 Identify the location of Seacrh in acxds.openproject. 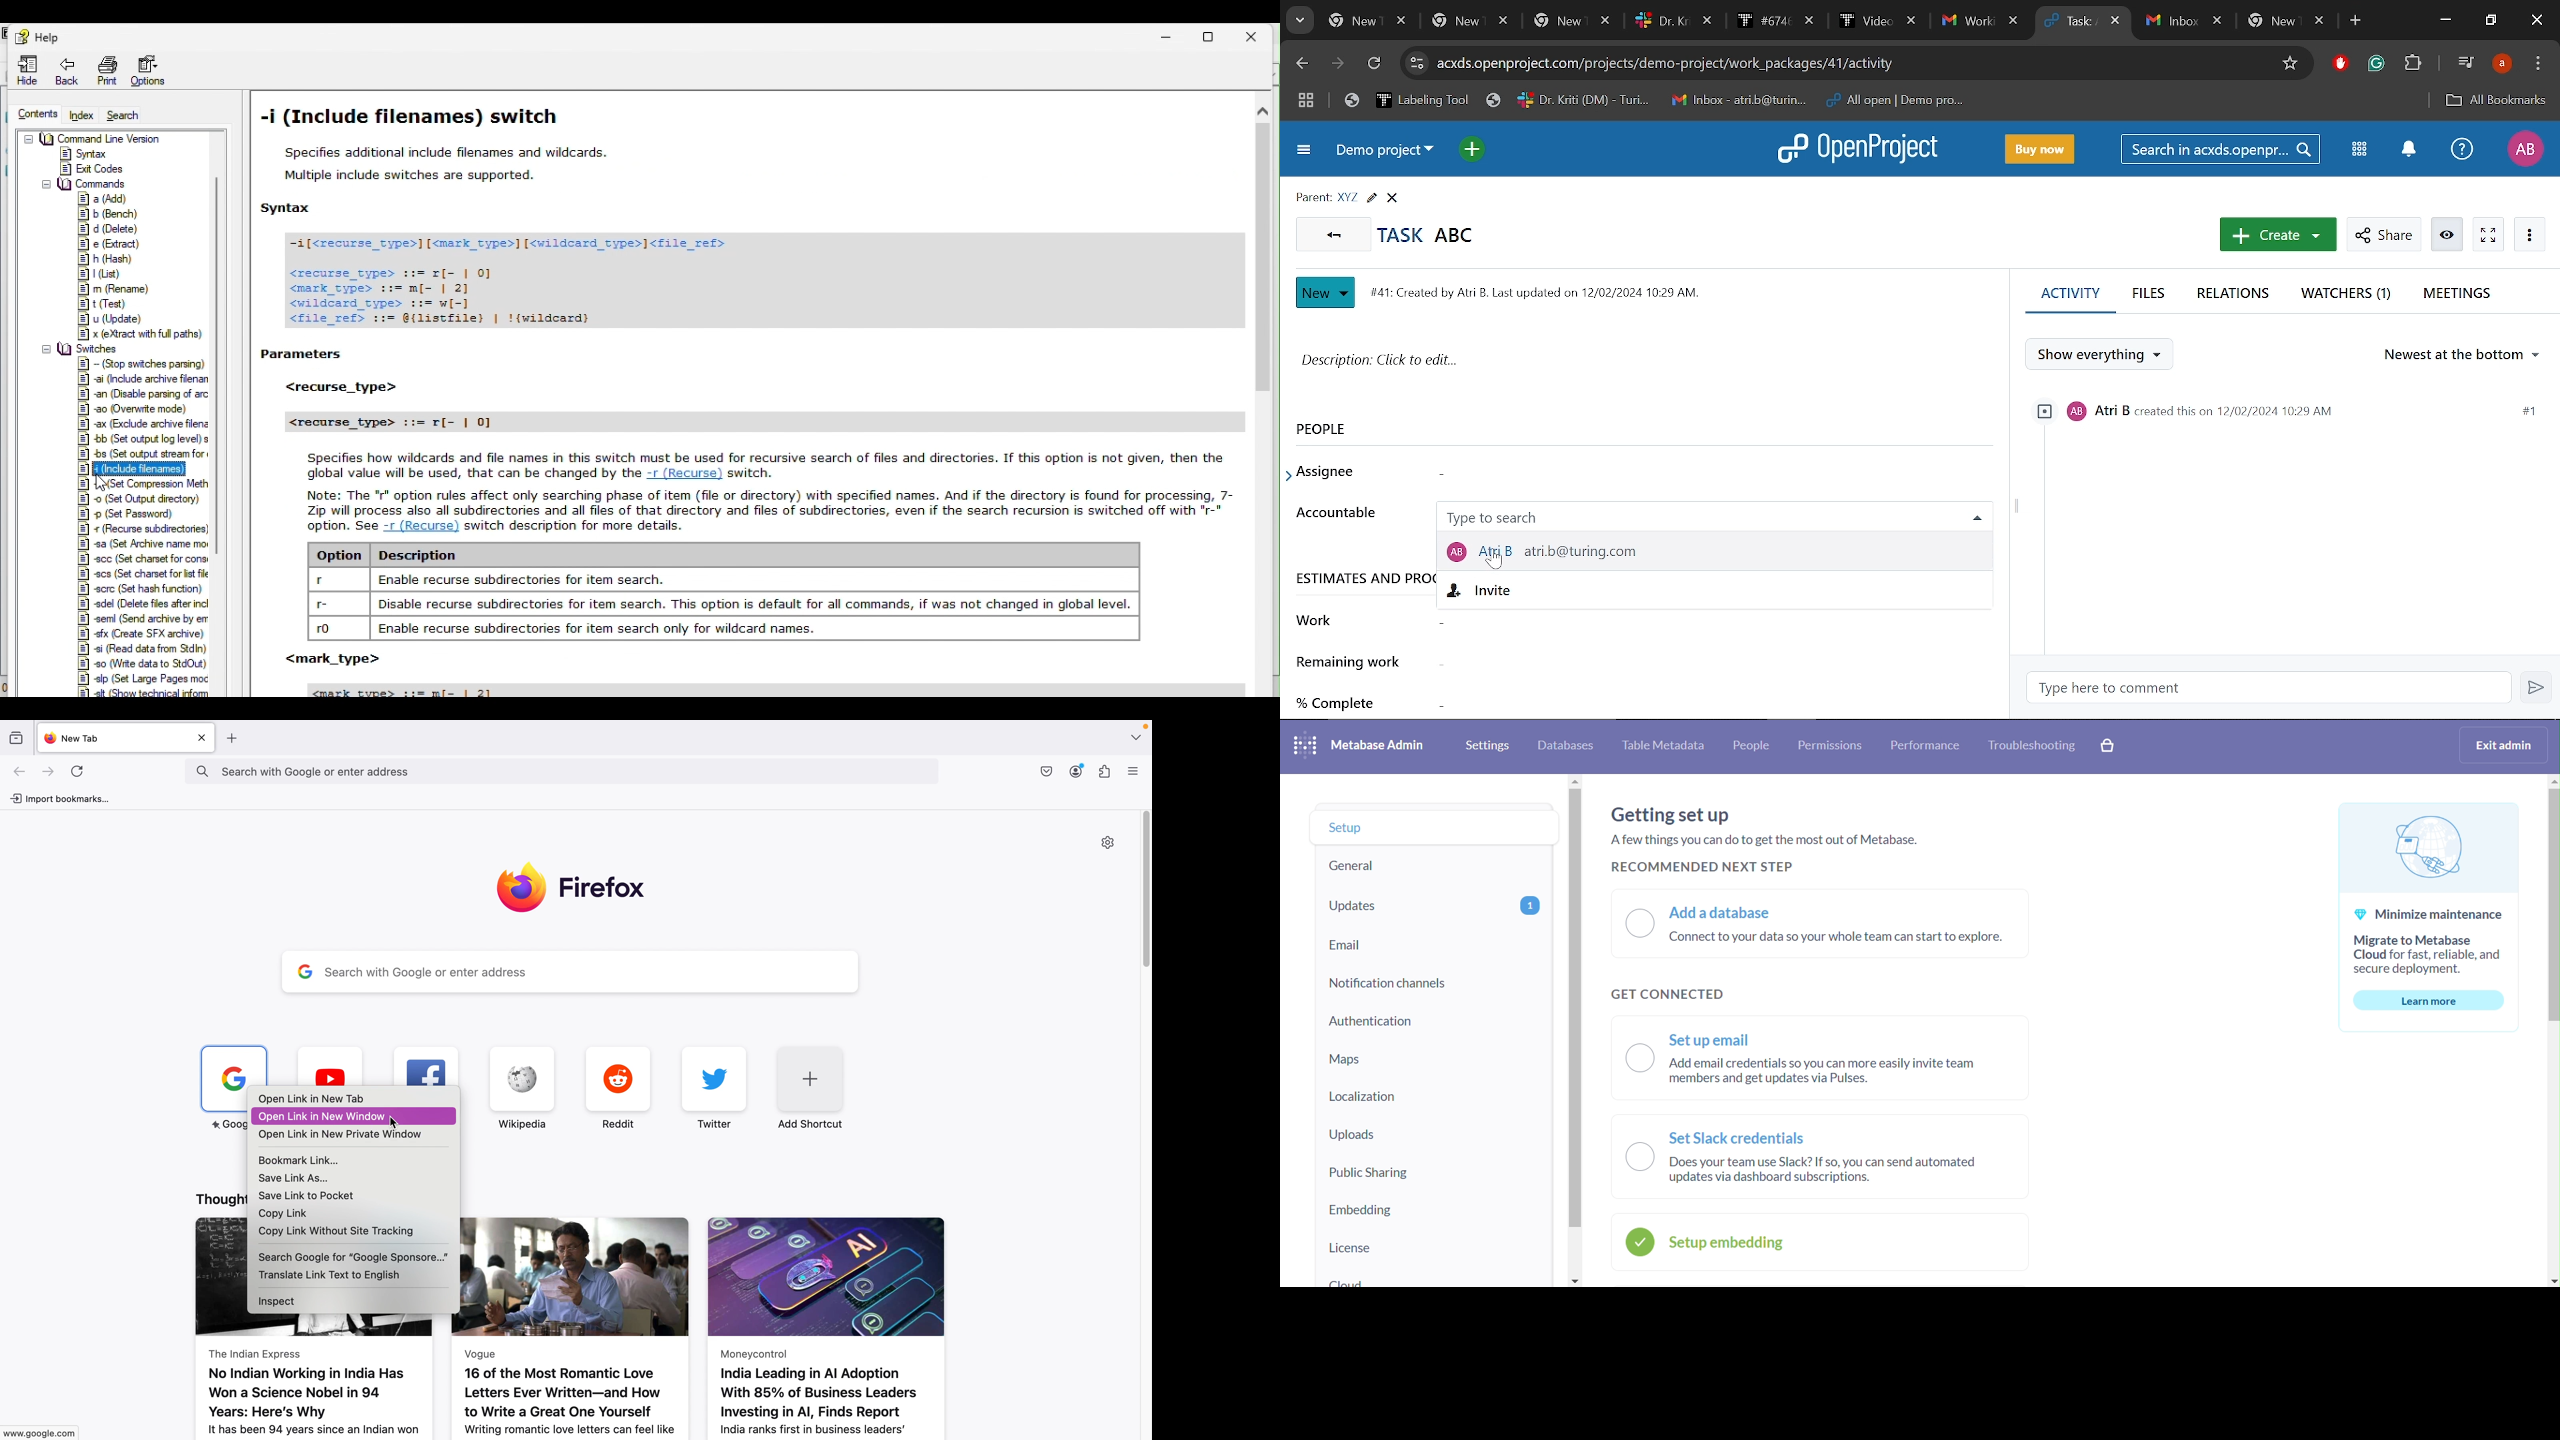
(2222, 150).